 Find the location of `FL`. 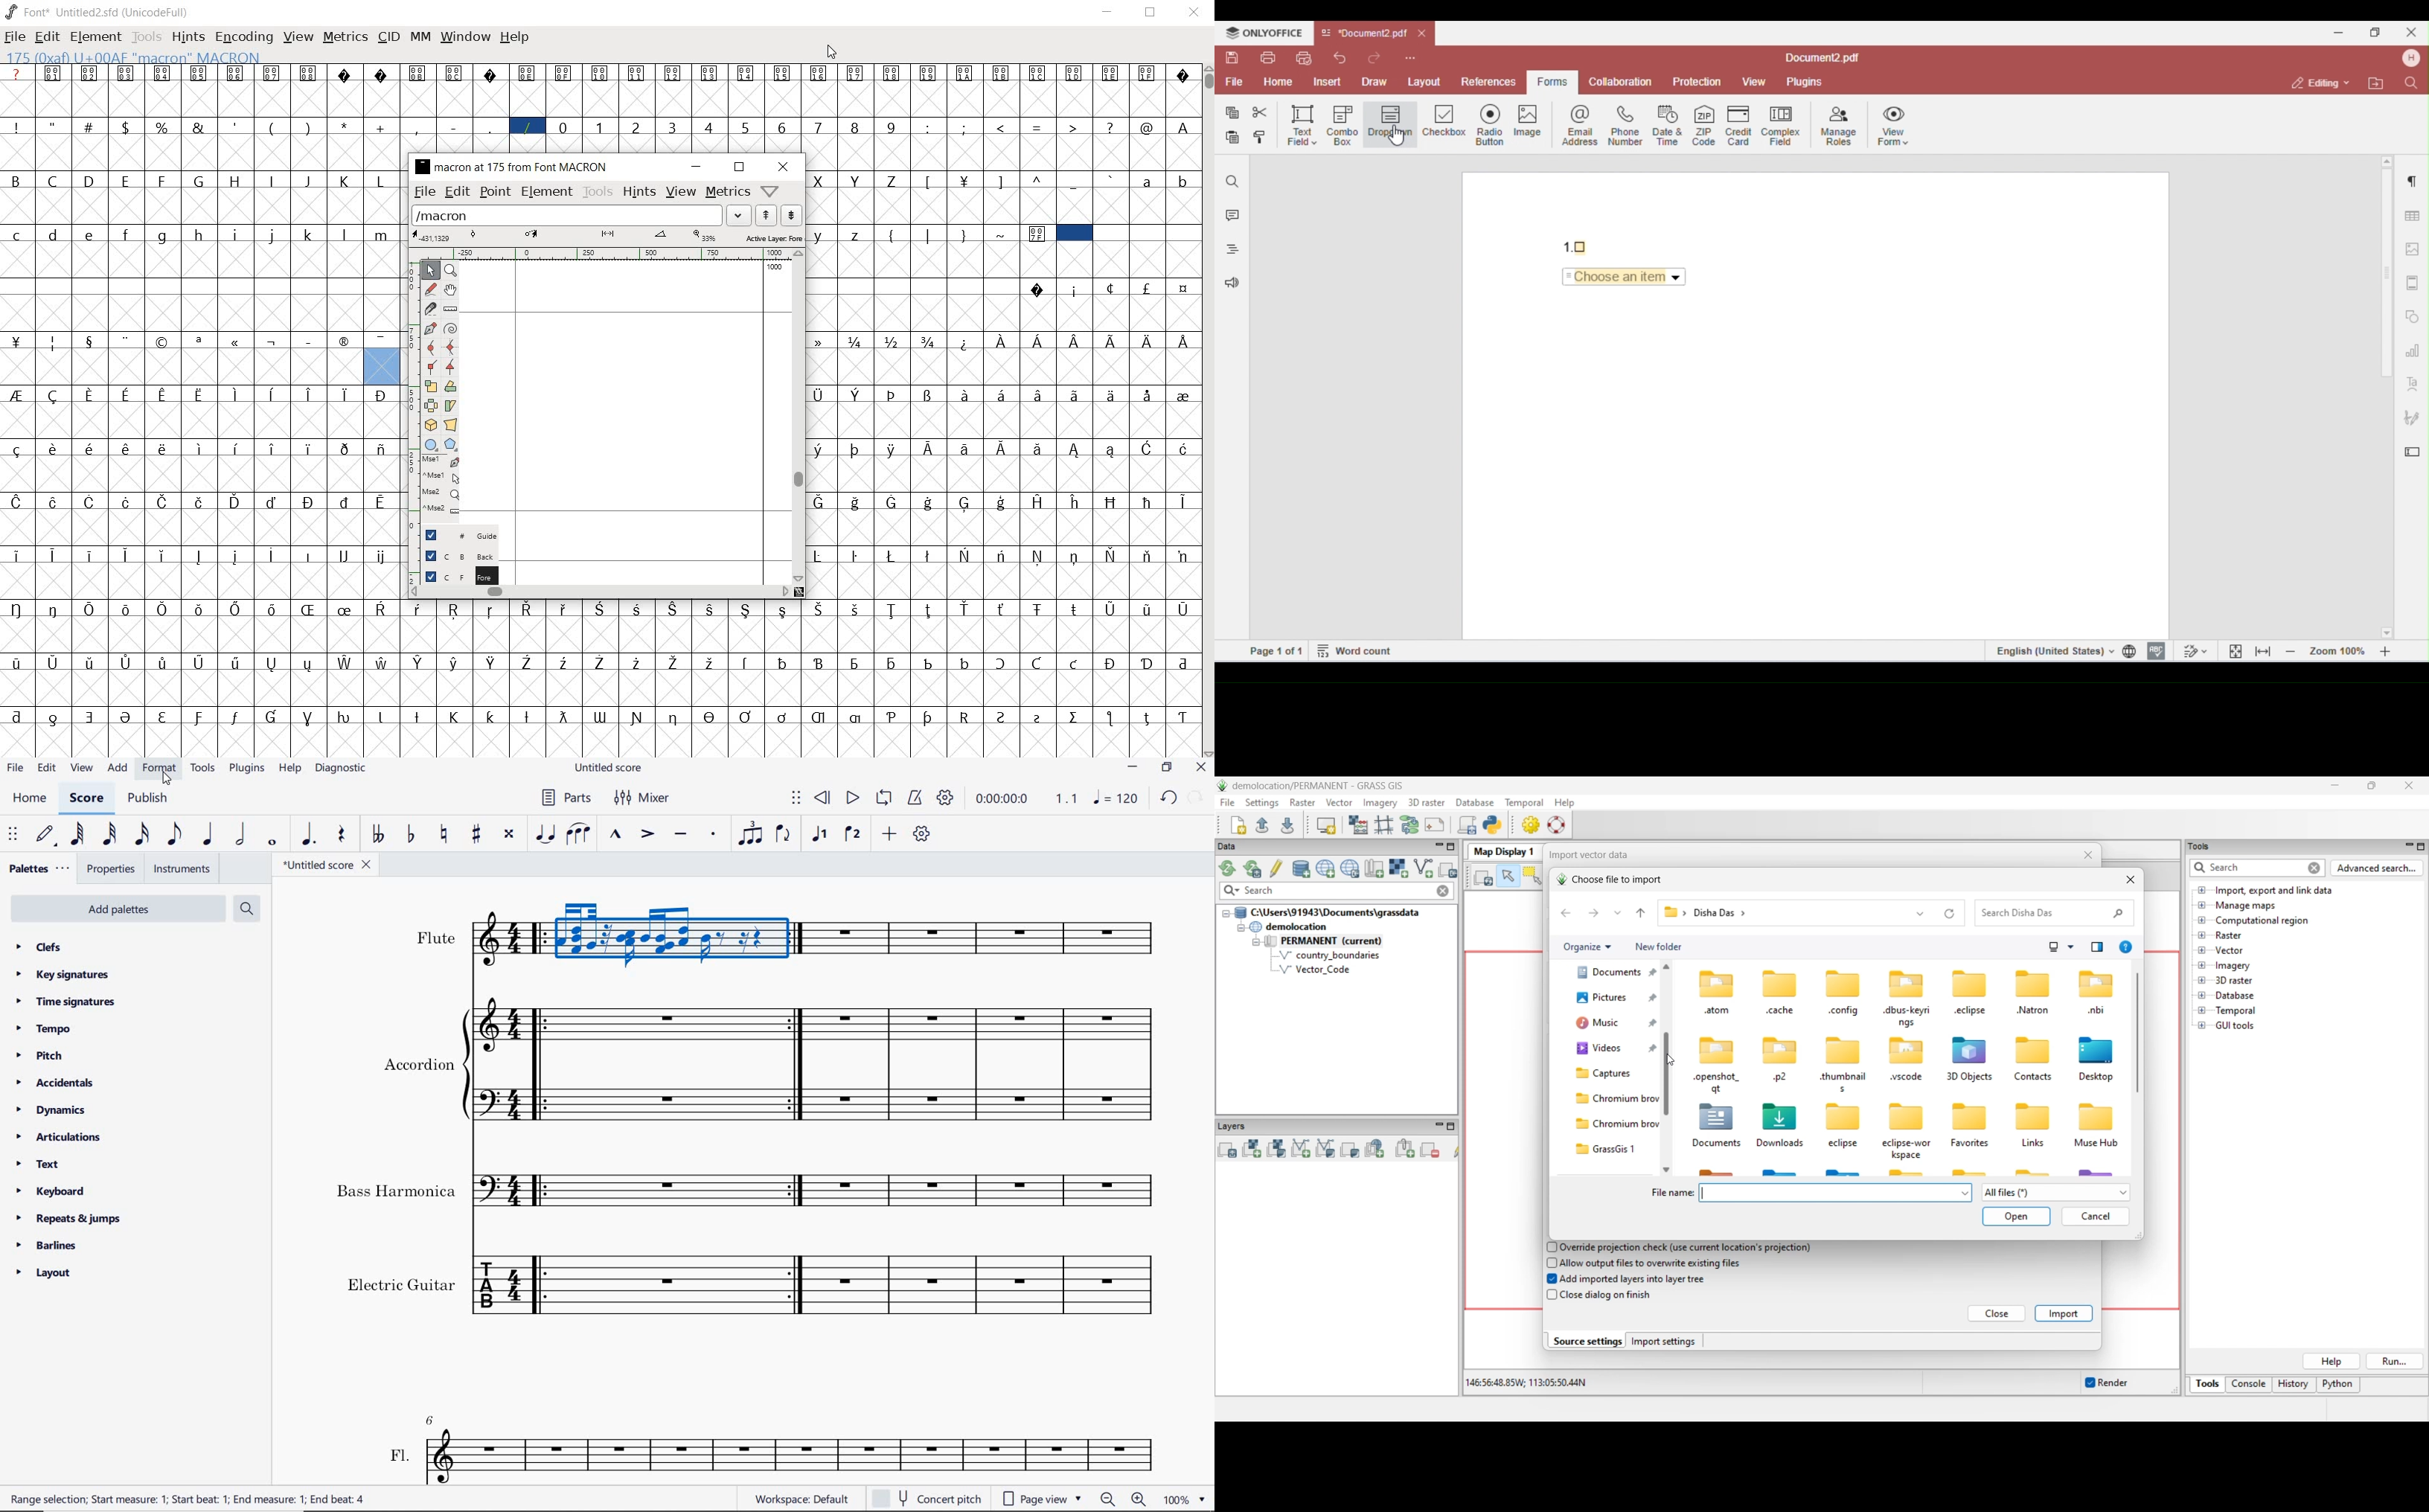

FL is located at coordinates (770, 1448).